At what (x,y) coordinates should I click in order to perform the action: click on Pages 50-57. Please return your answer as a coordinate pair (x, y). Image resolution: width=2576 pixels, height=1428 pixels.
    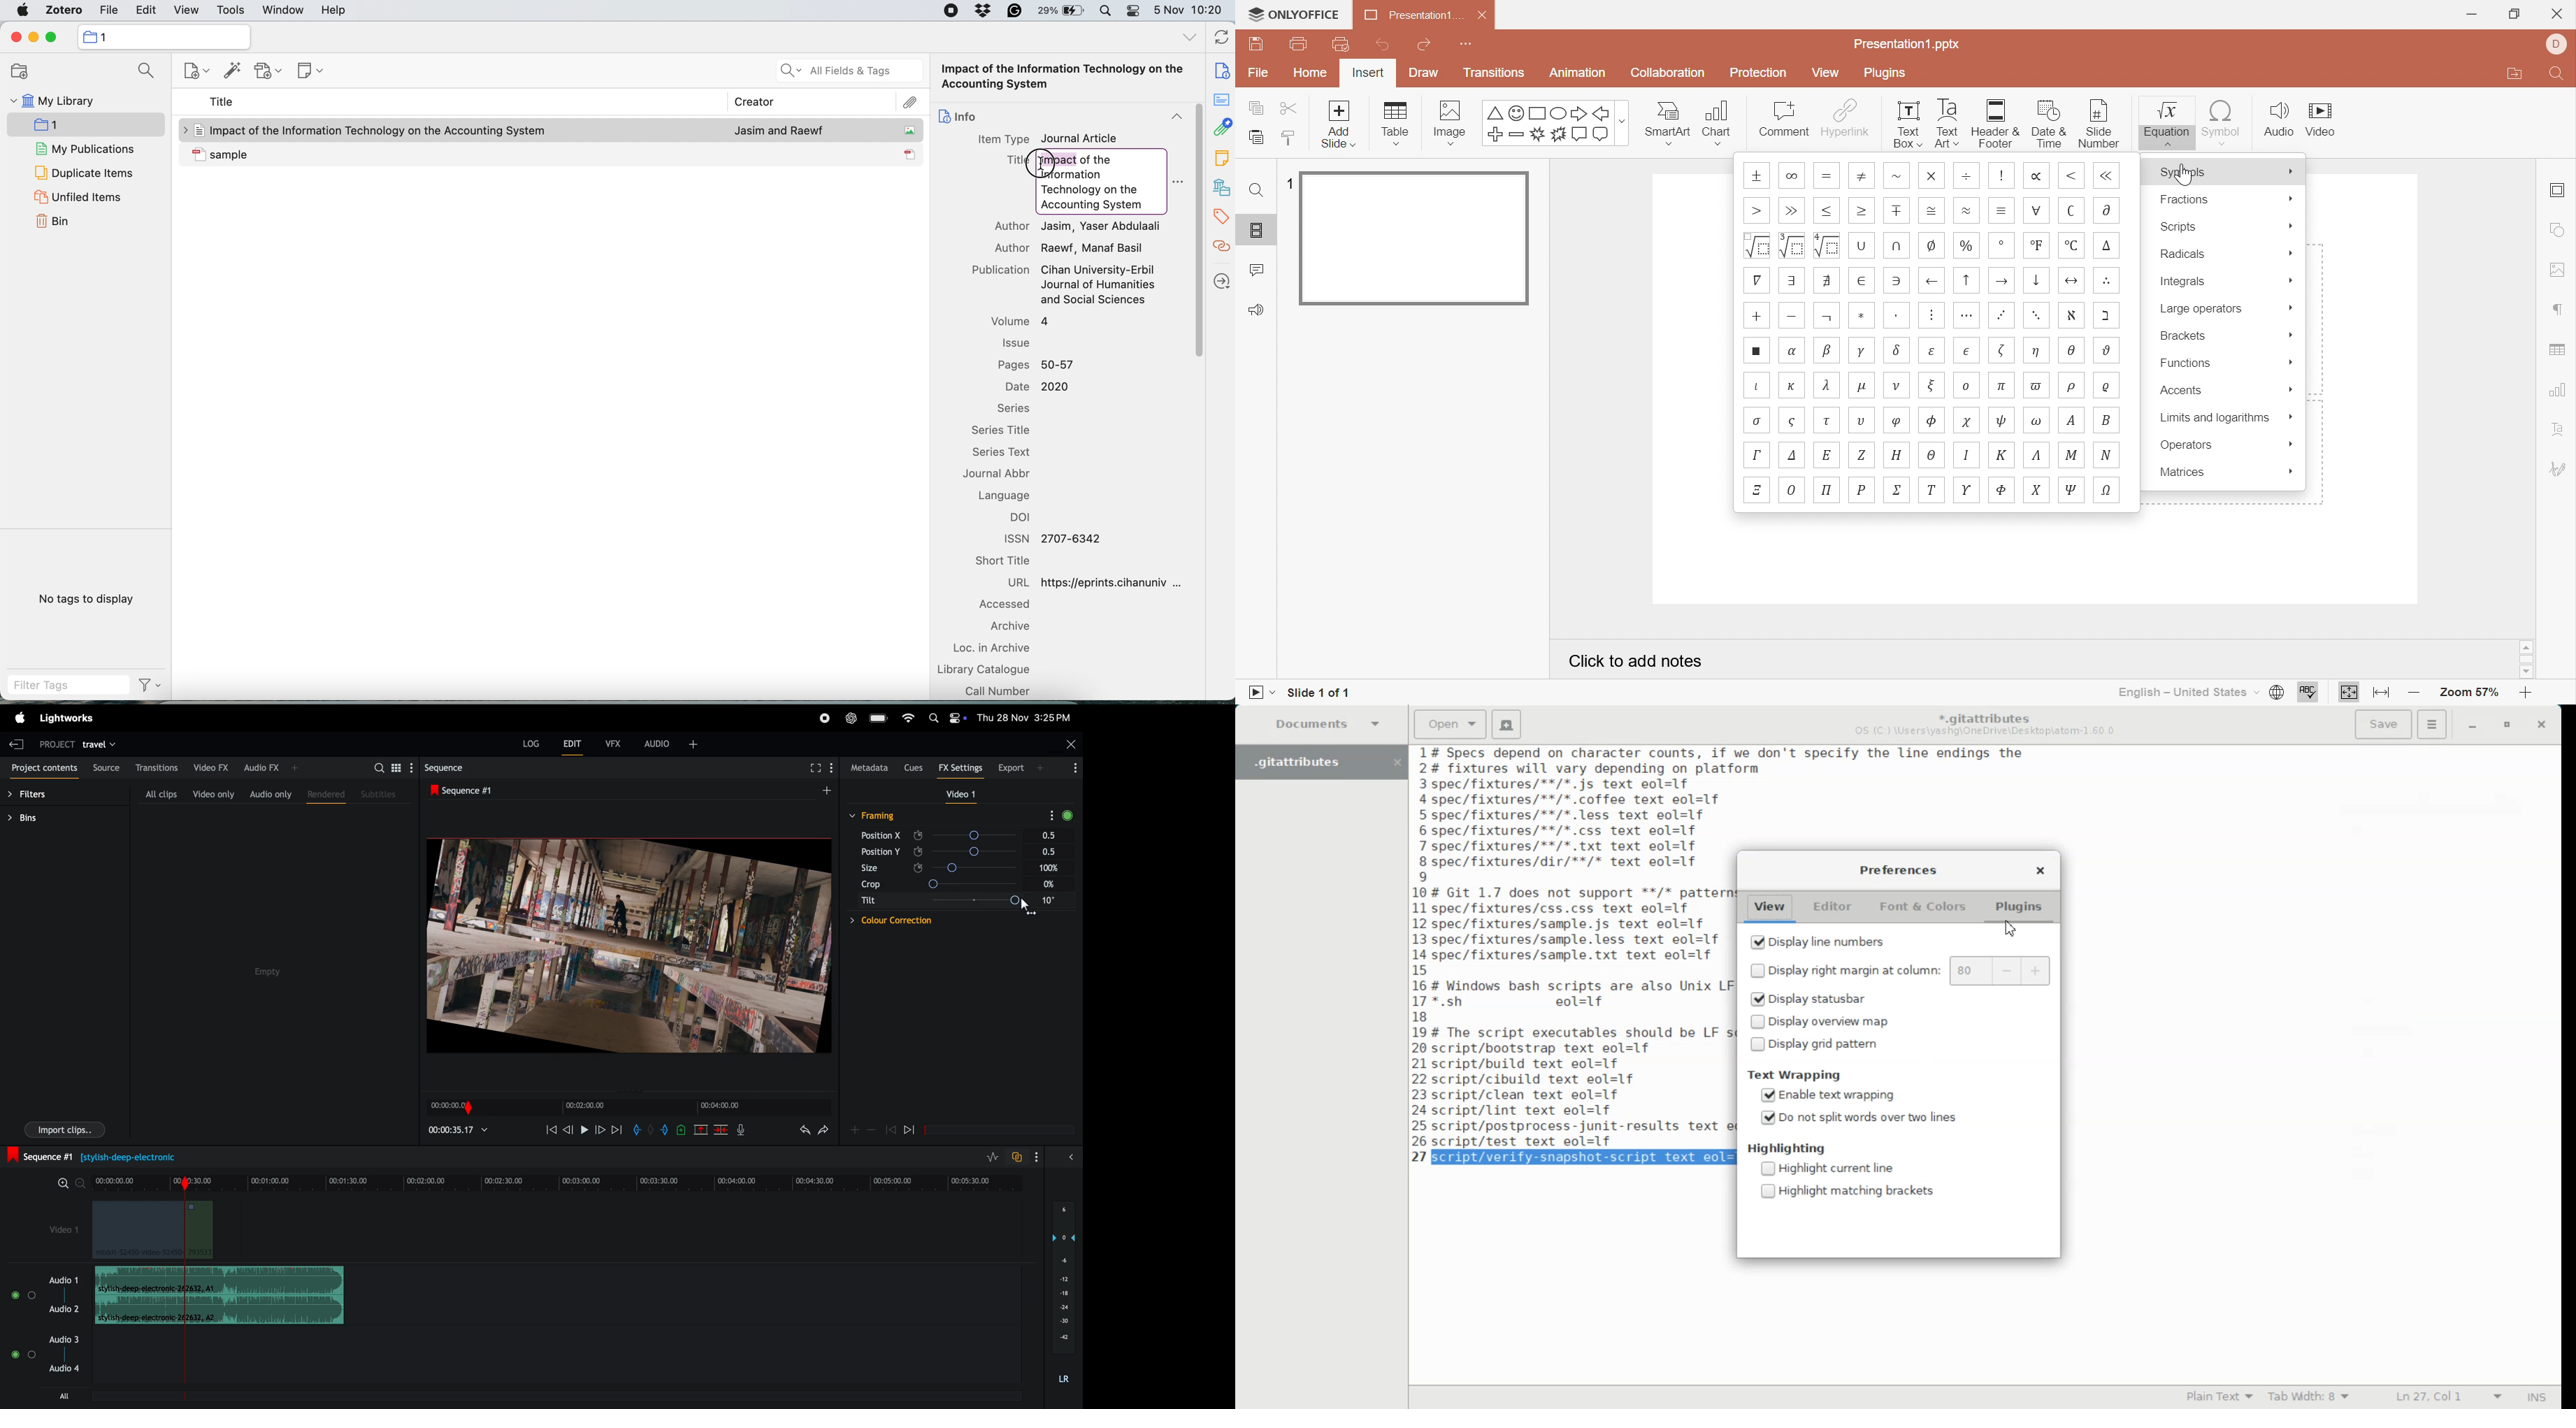
    Looking at the image, I should click on (1035, 365).